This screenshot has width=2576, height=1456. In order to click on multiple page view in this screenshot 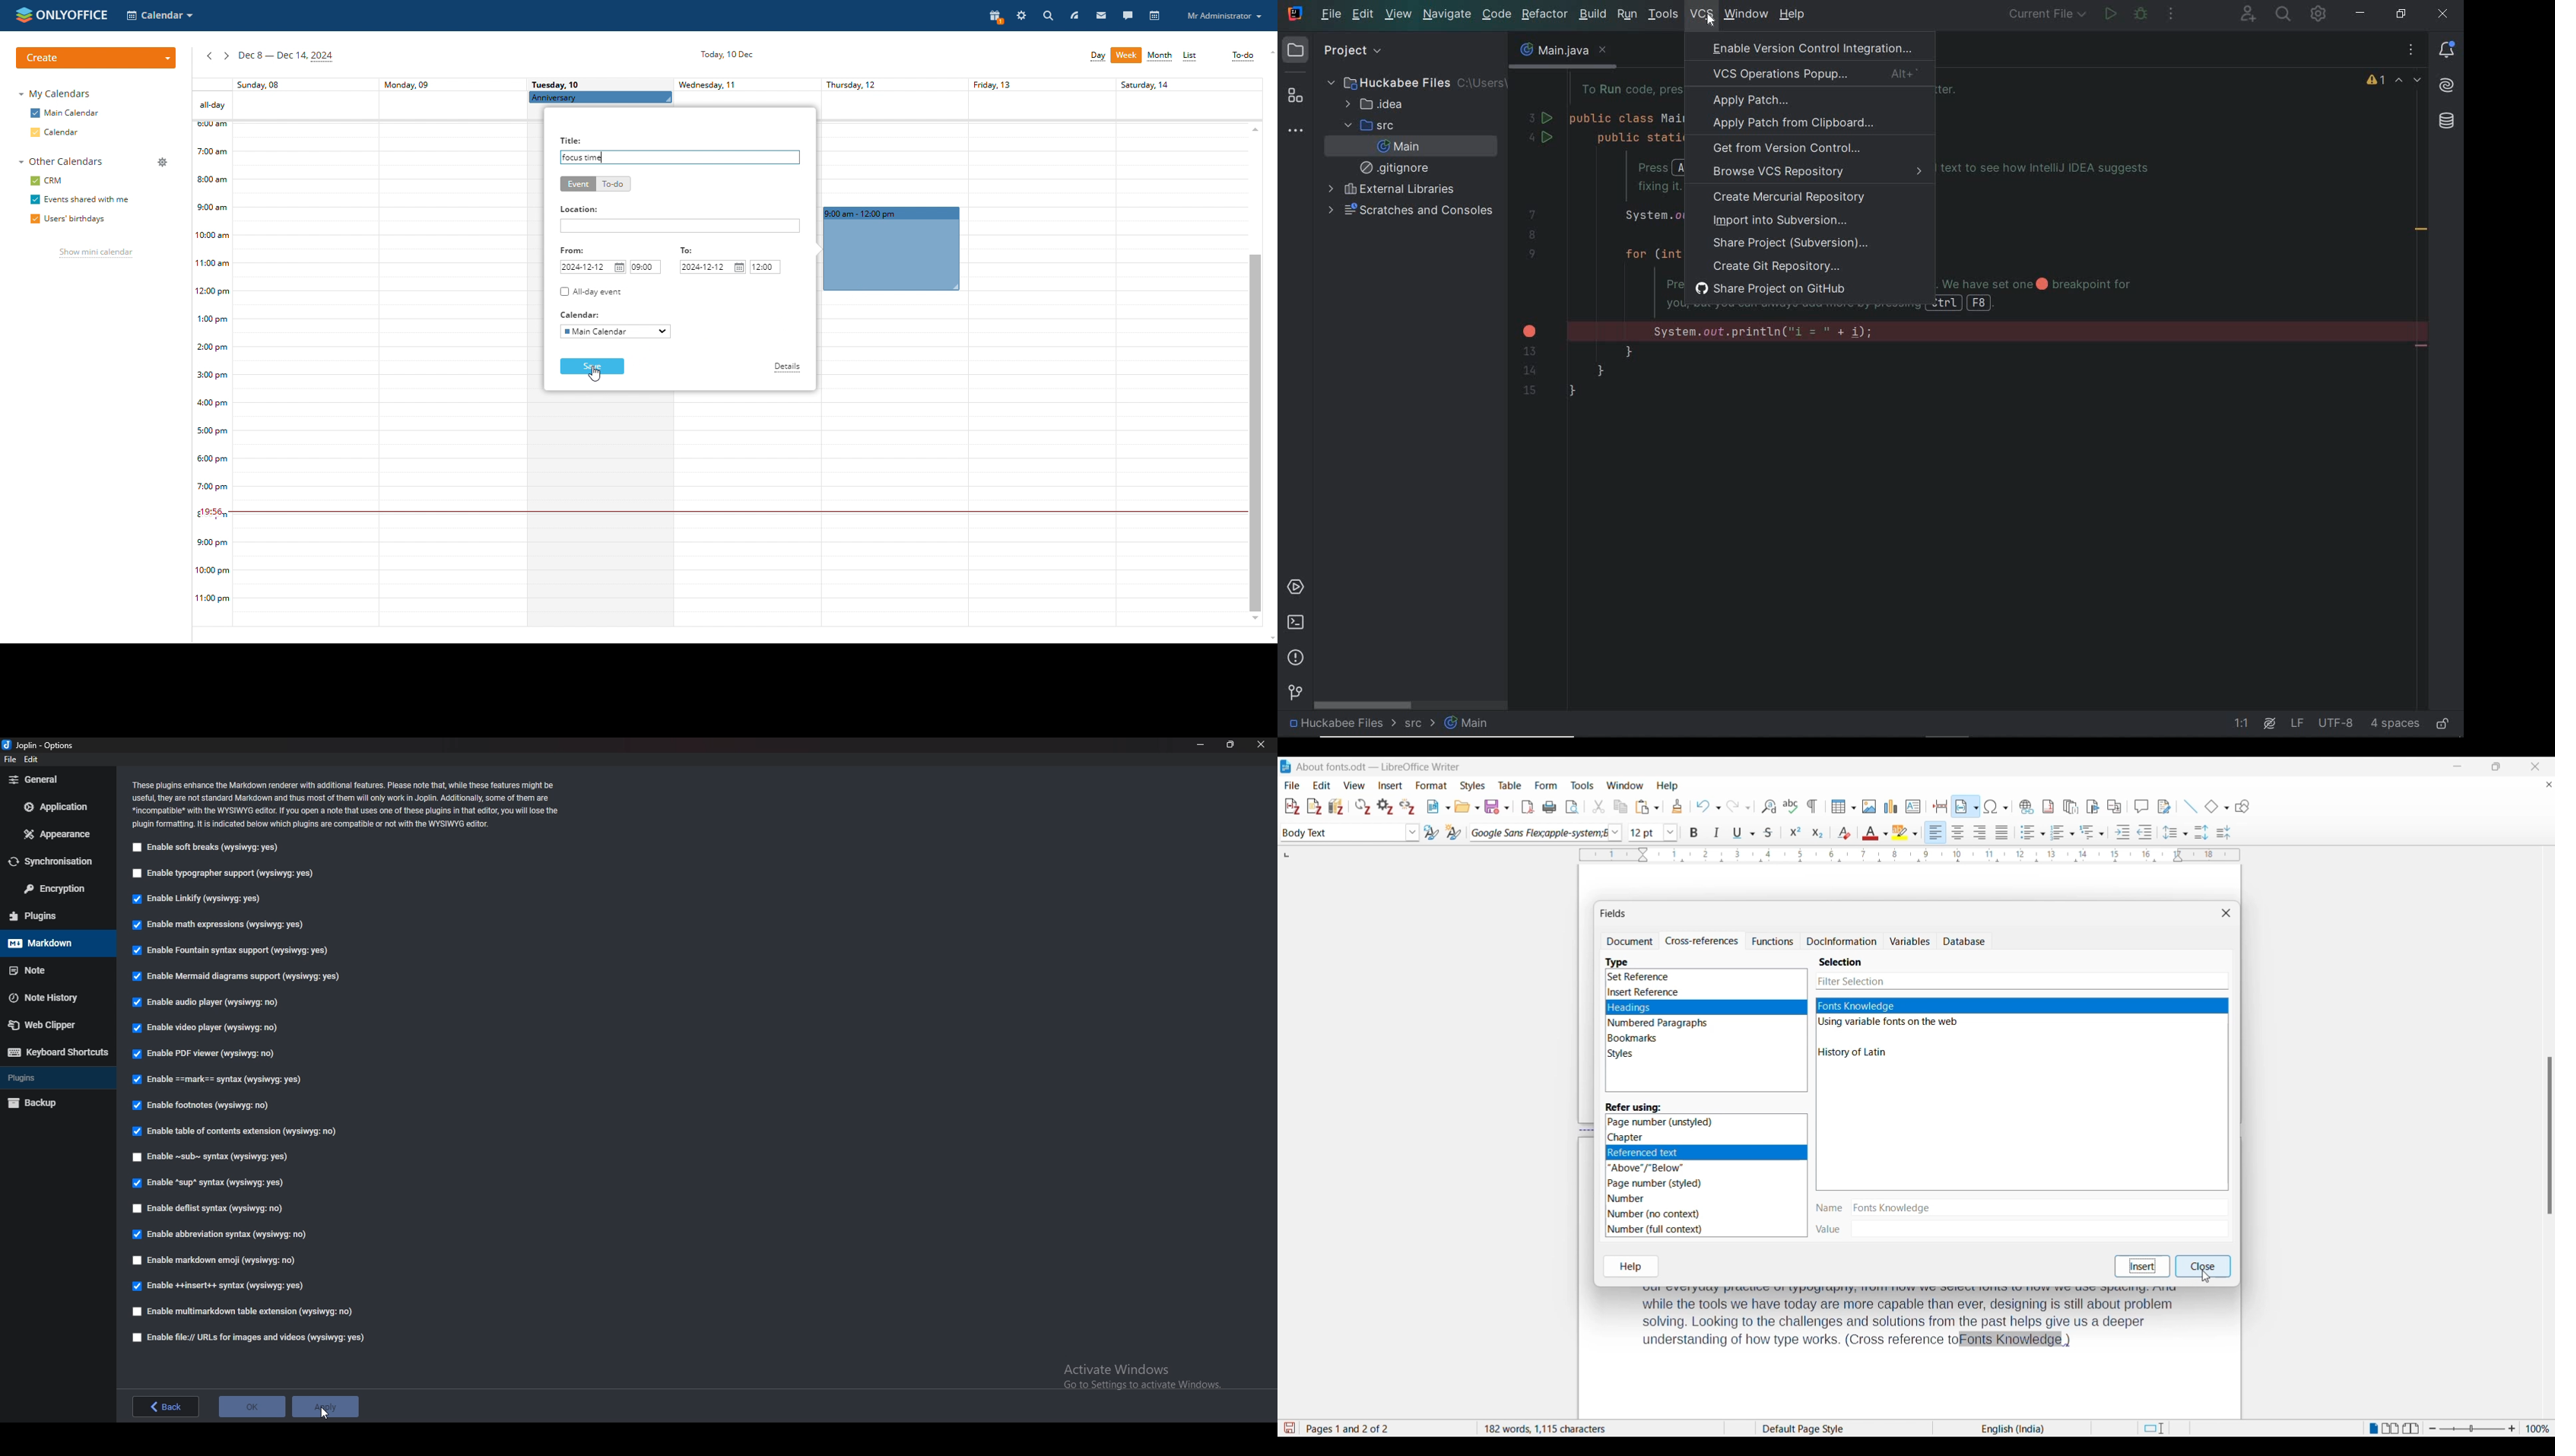, I will do `click(2391, 1431)`.